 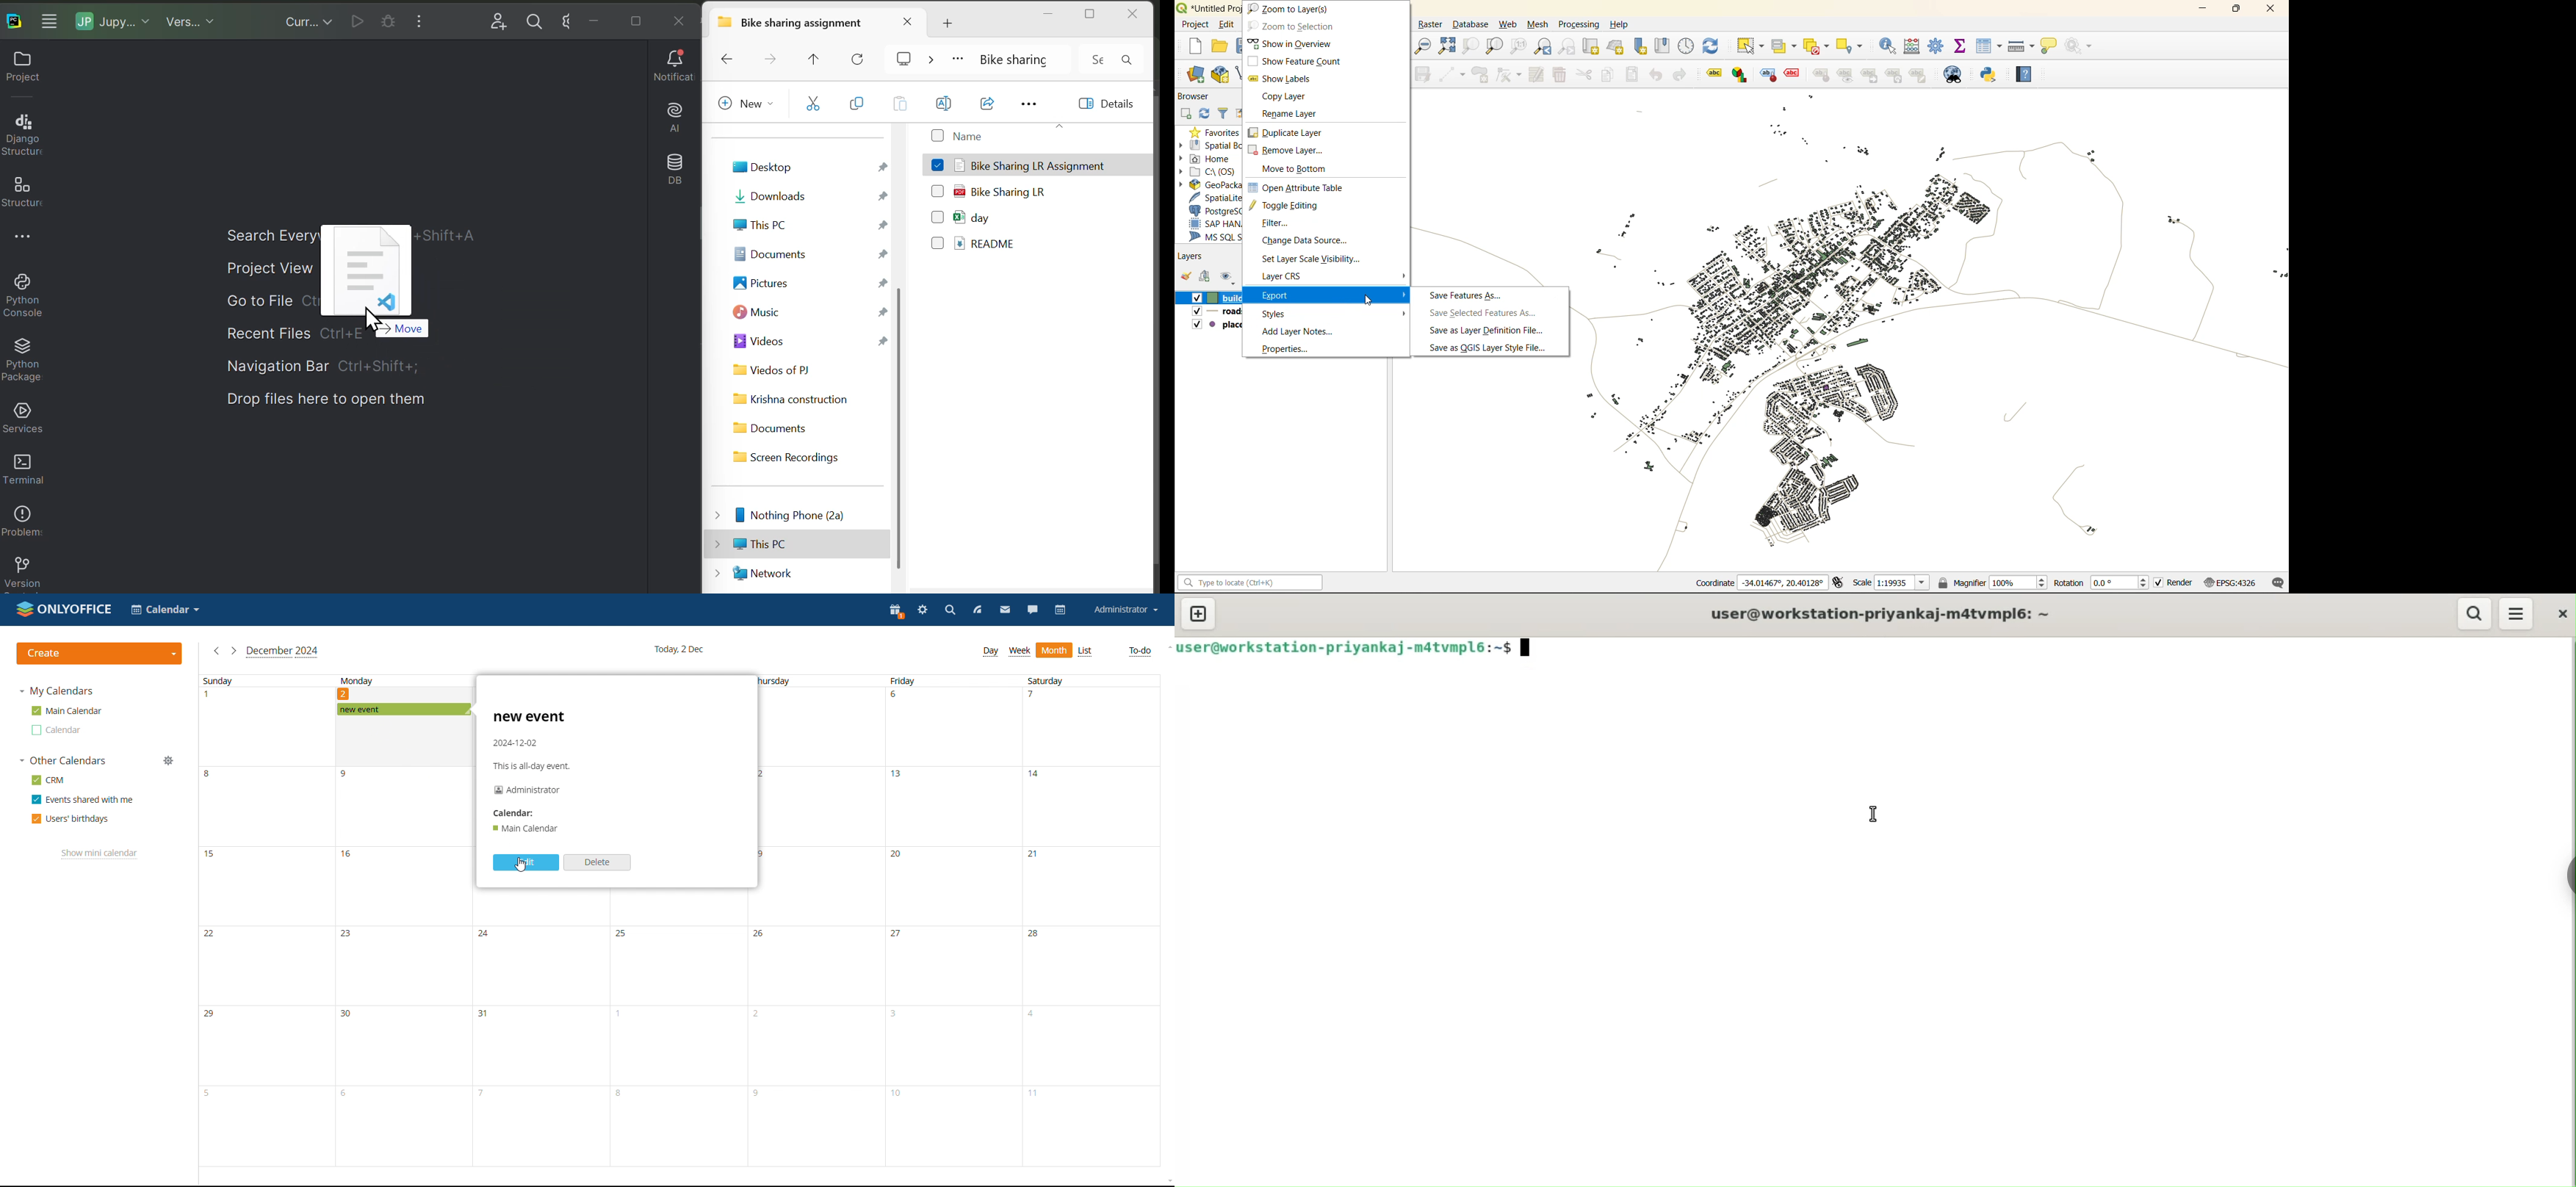 I want to click on refresh, so click(x=1713, y=45).